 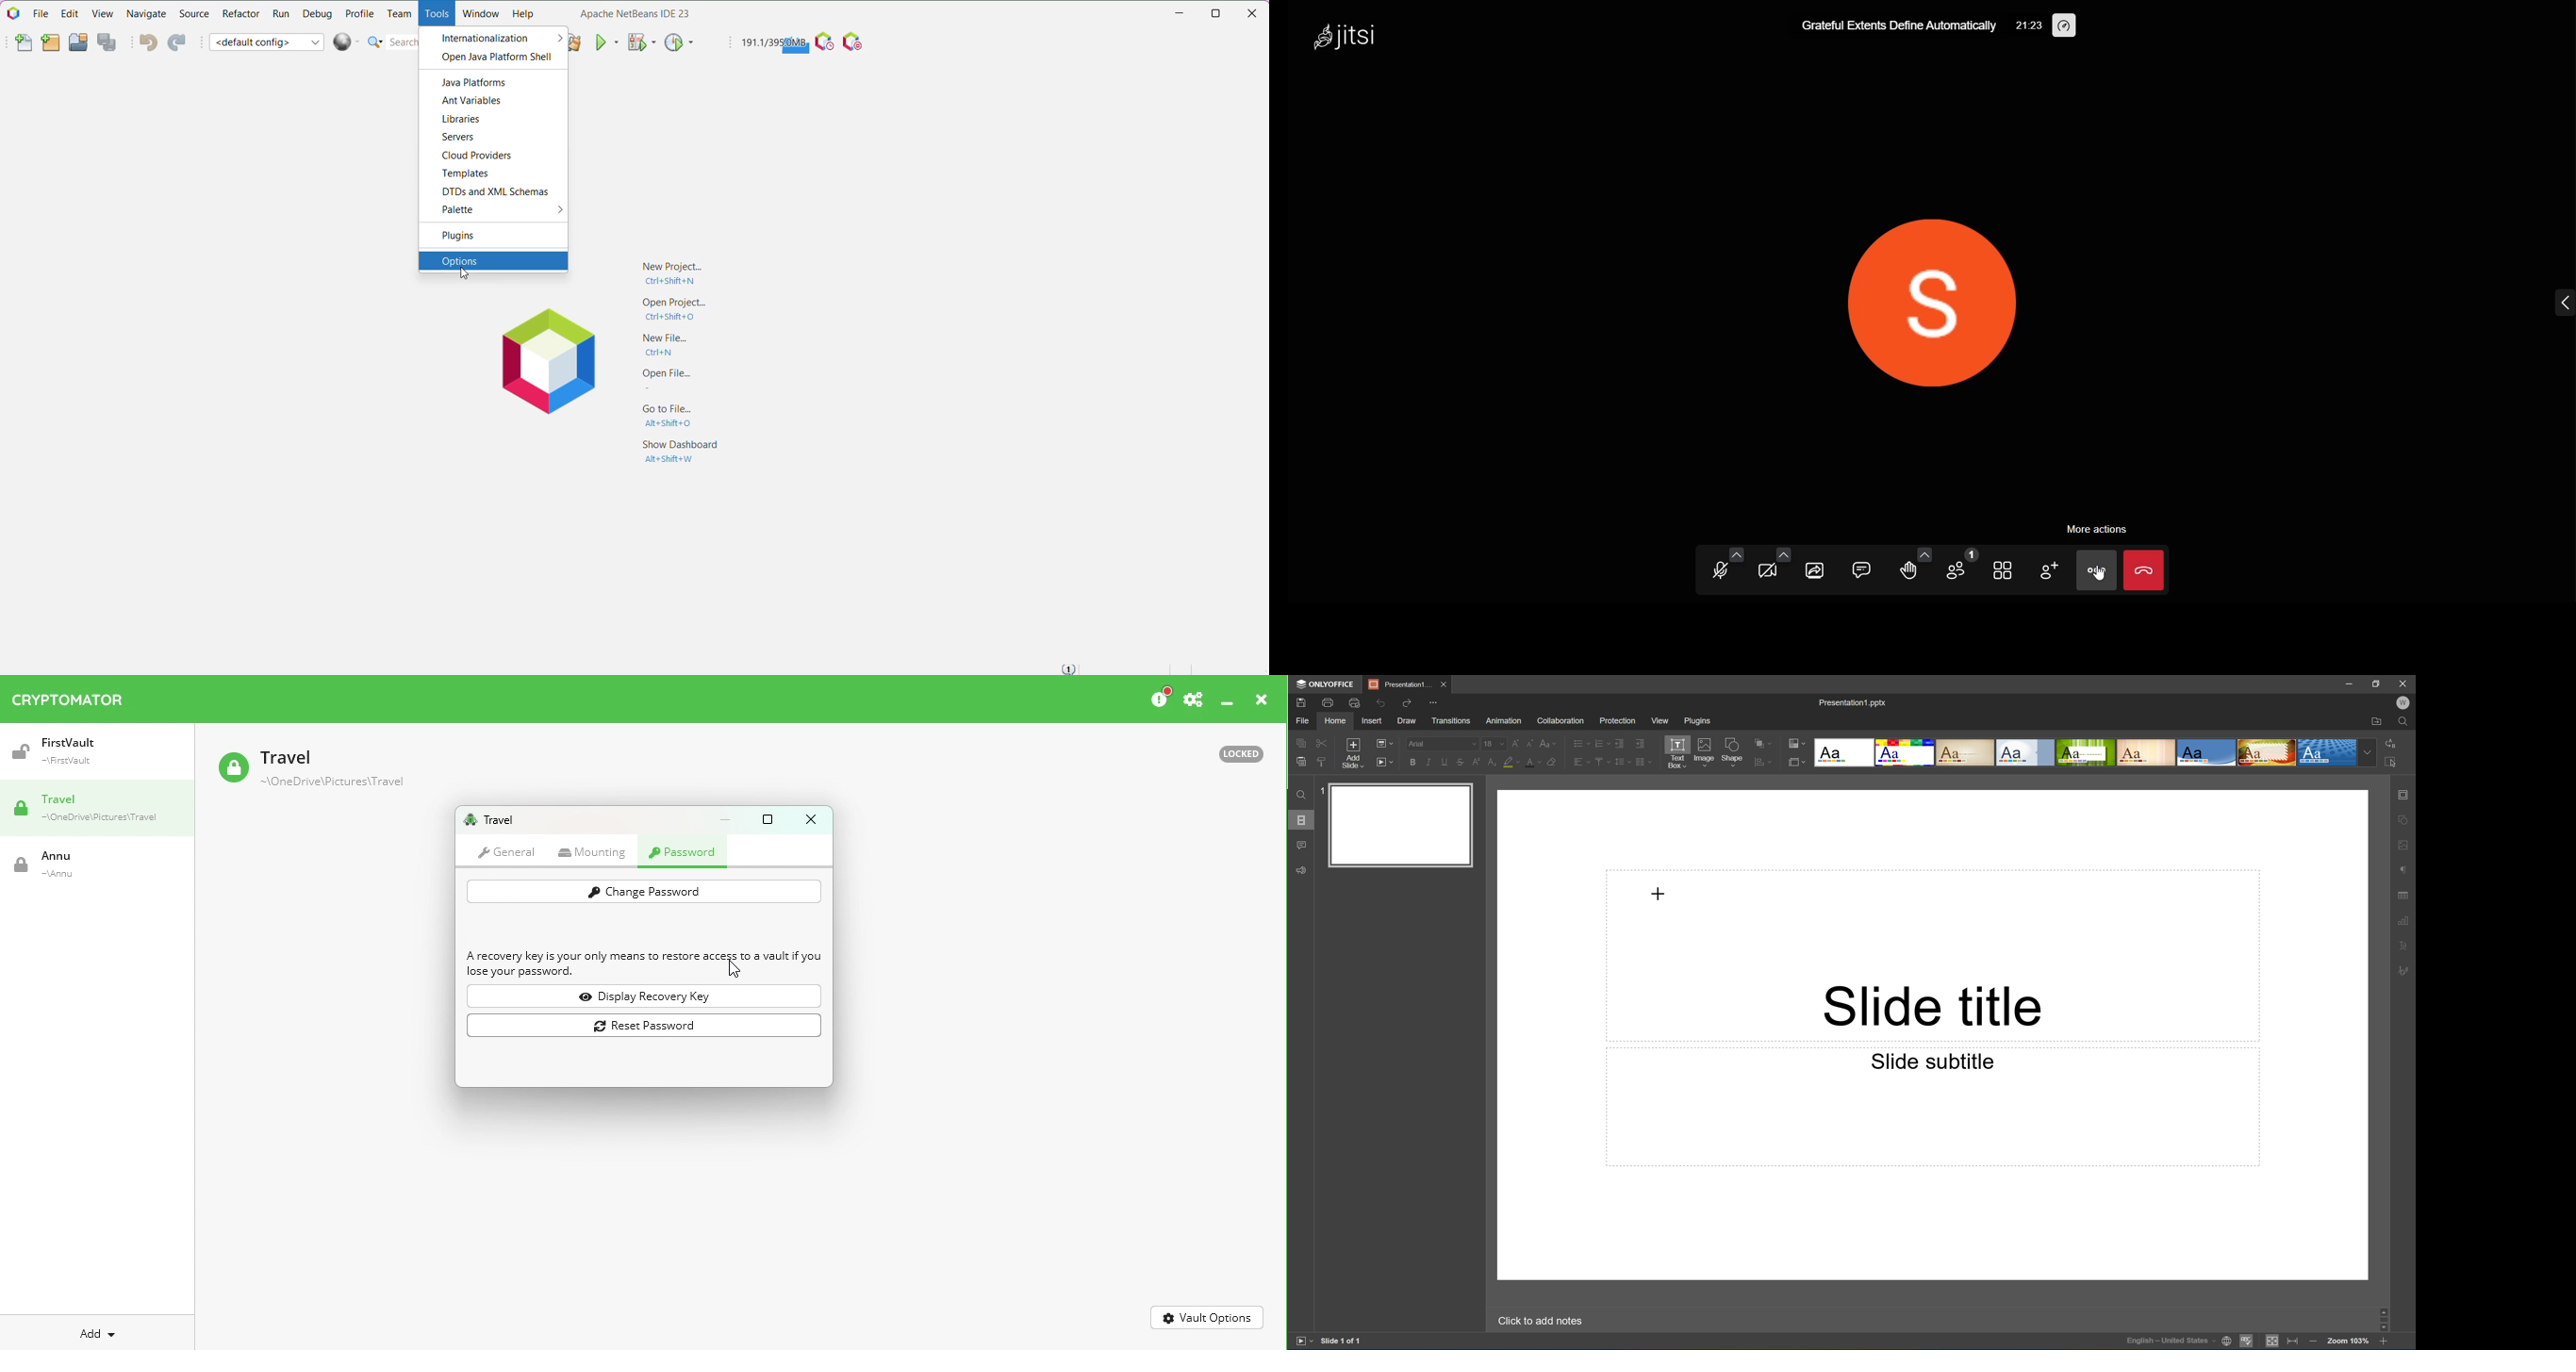 What do you see at coordinates (2406, 868) in the screenshot?
I see `paragraph settings` at bounding box center [2406, 868].